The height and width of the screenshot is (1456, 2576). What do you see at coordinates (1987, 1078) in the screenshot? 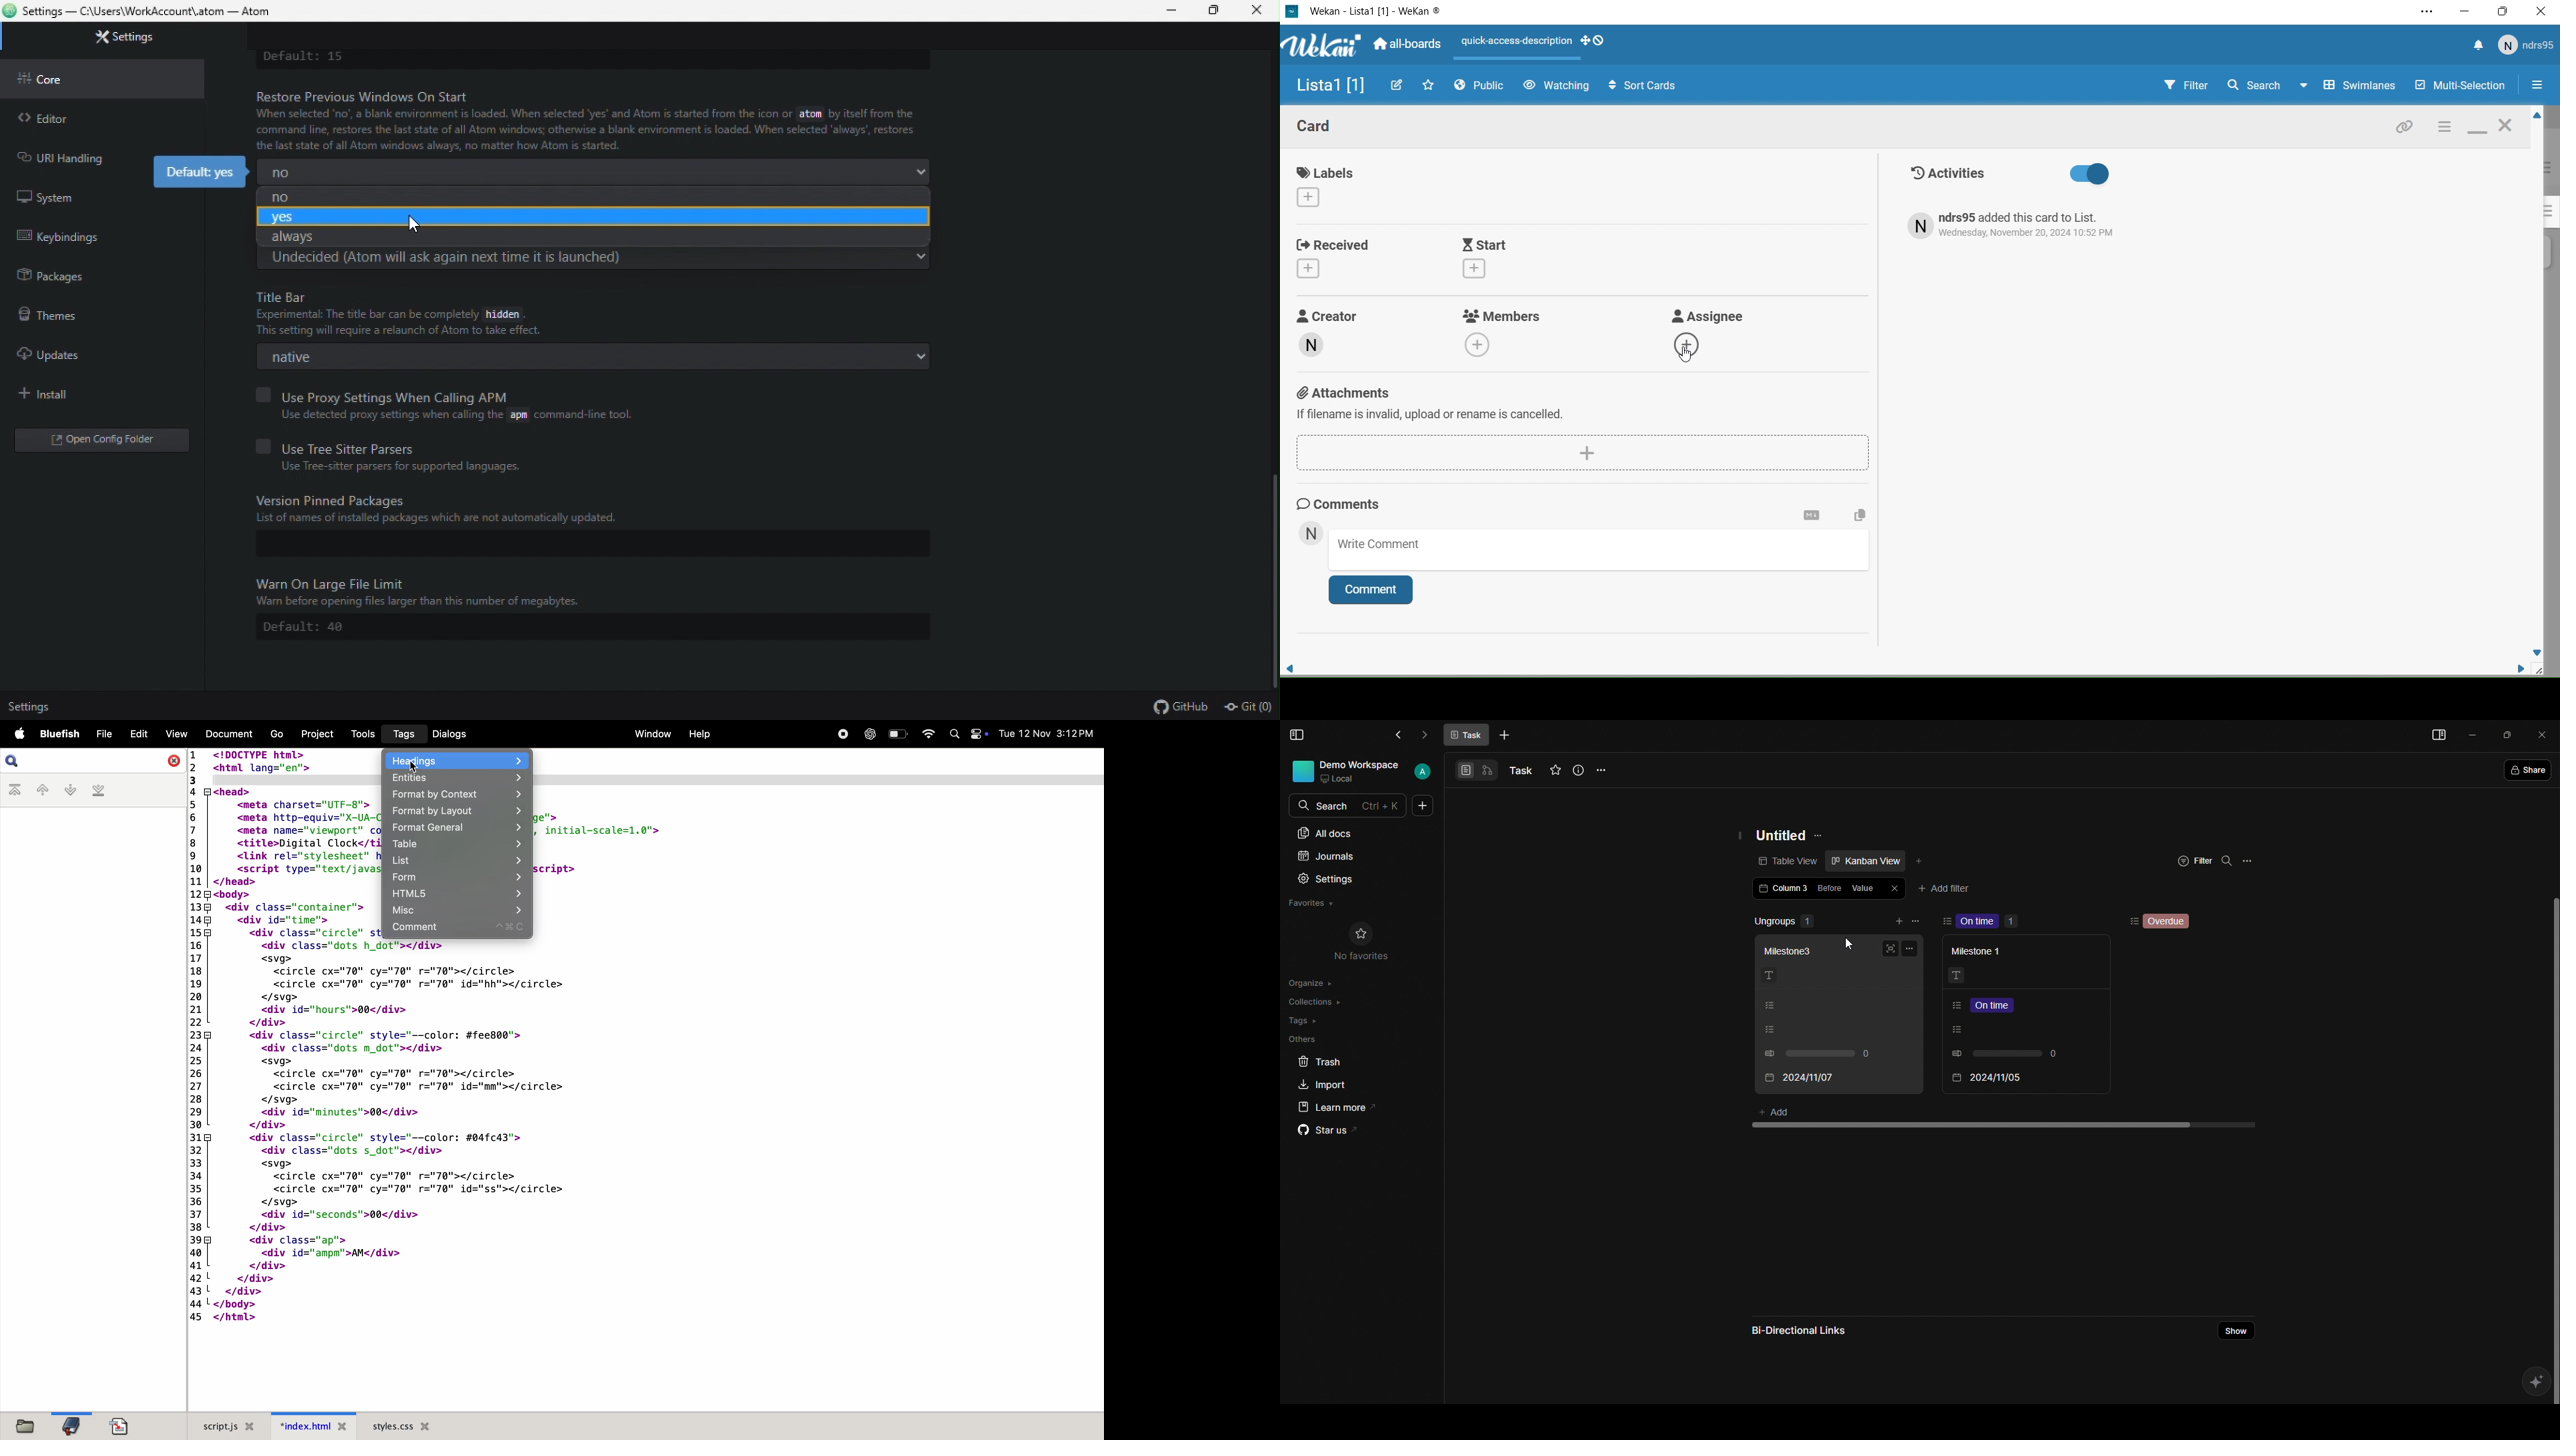
I see `2024/11/07` at bounding box center [1987, 1078].